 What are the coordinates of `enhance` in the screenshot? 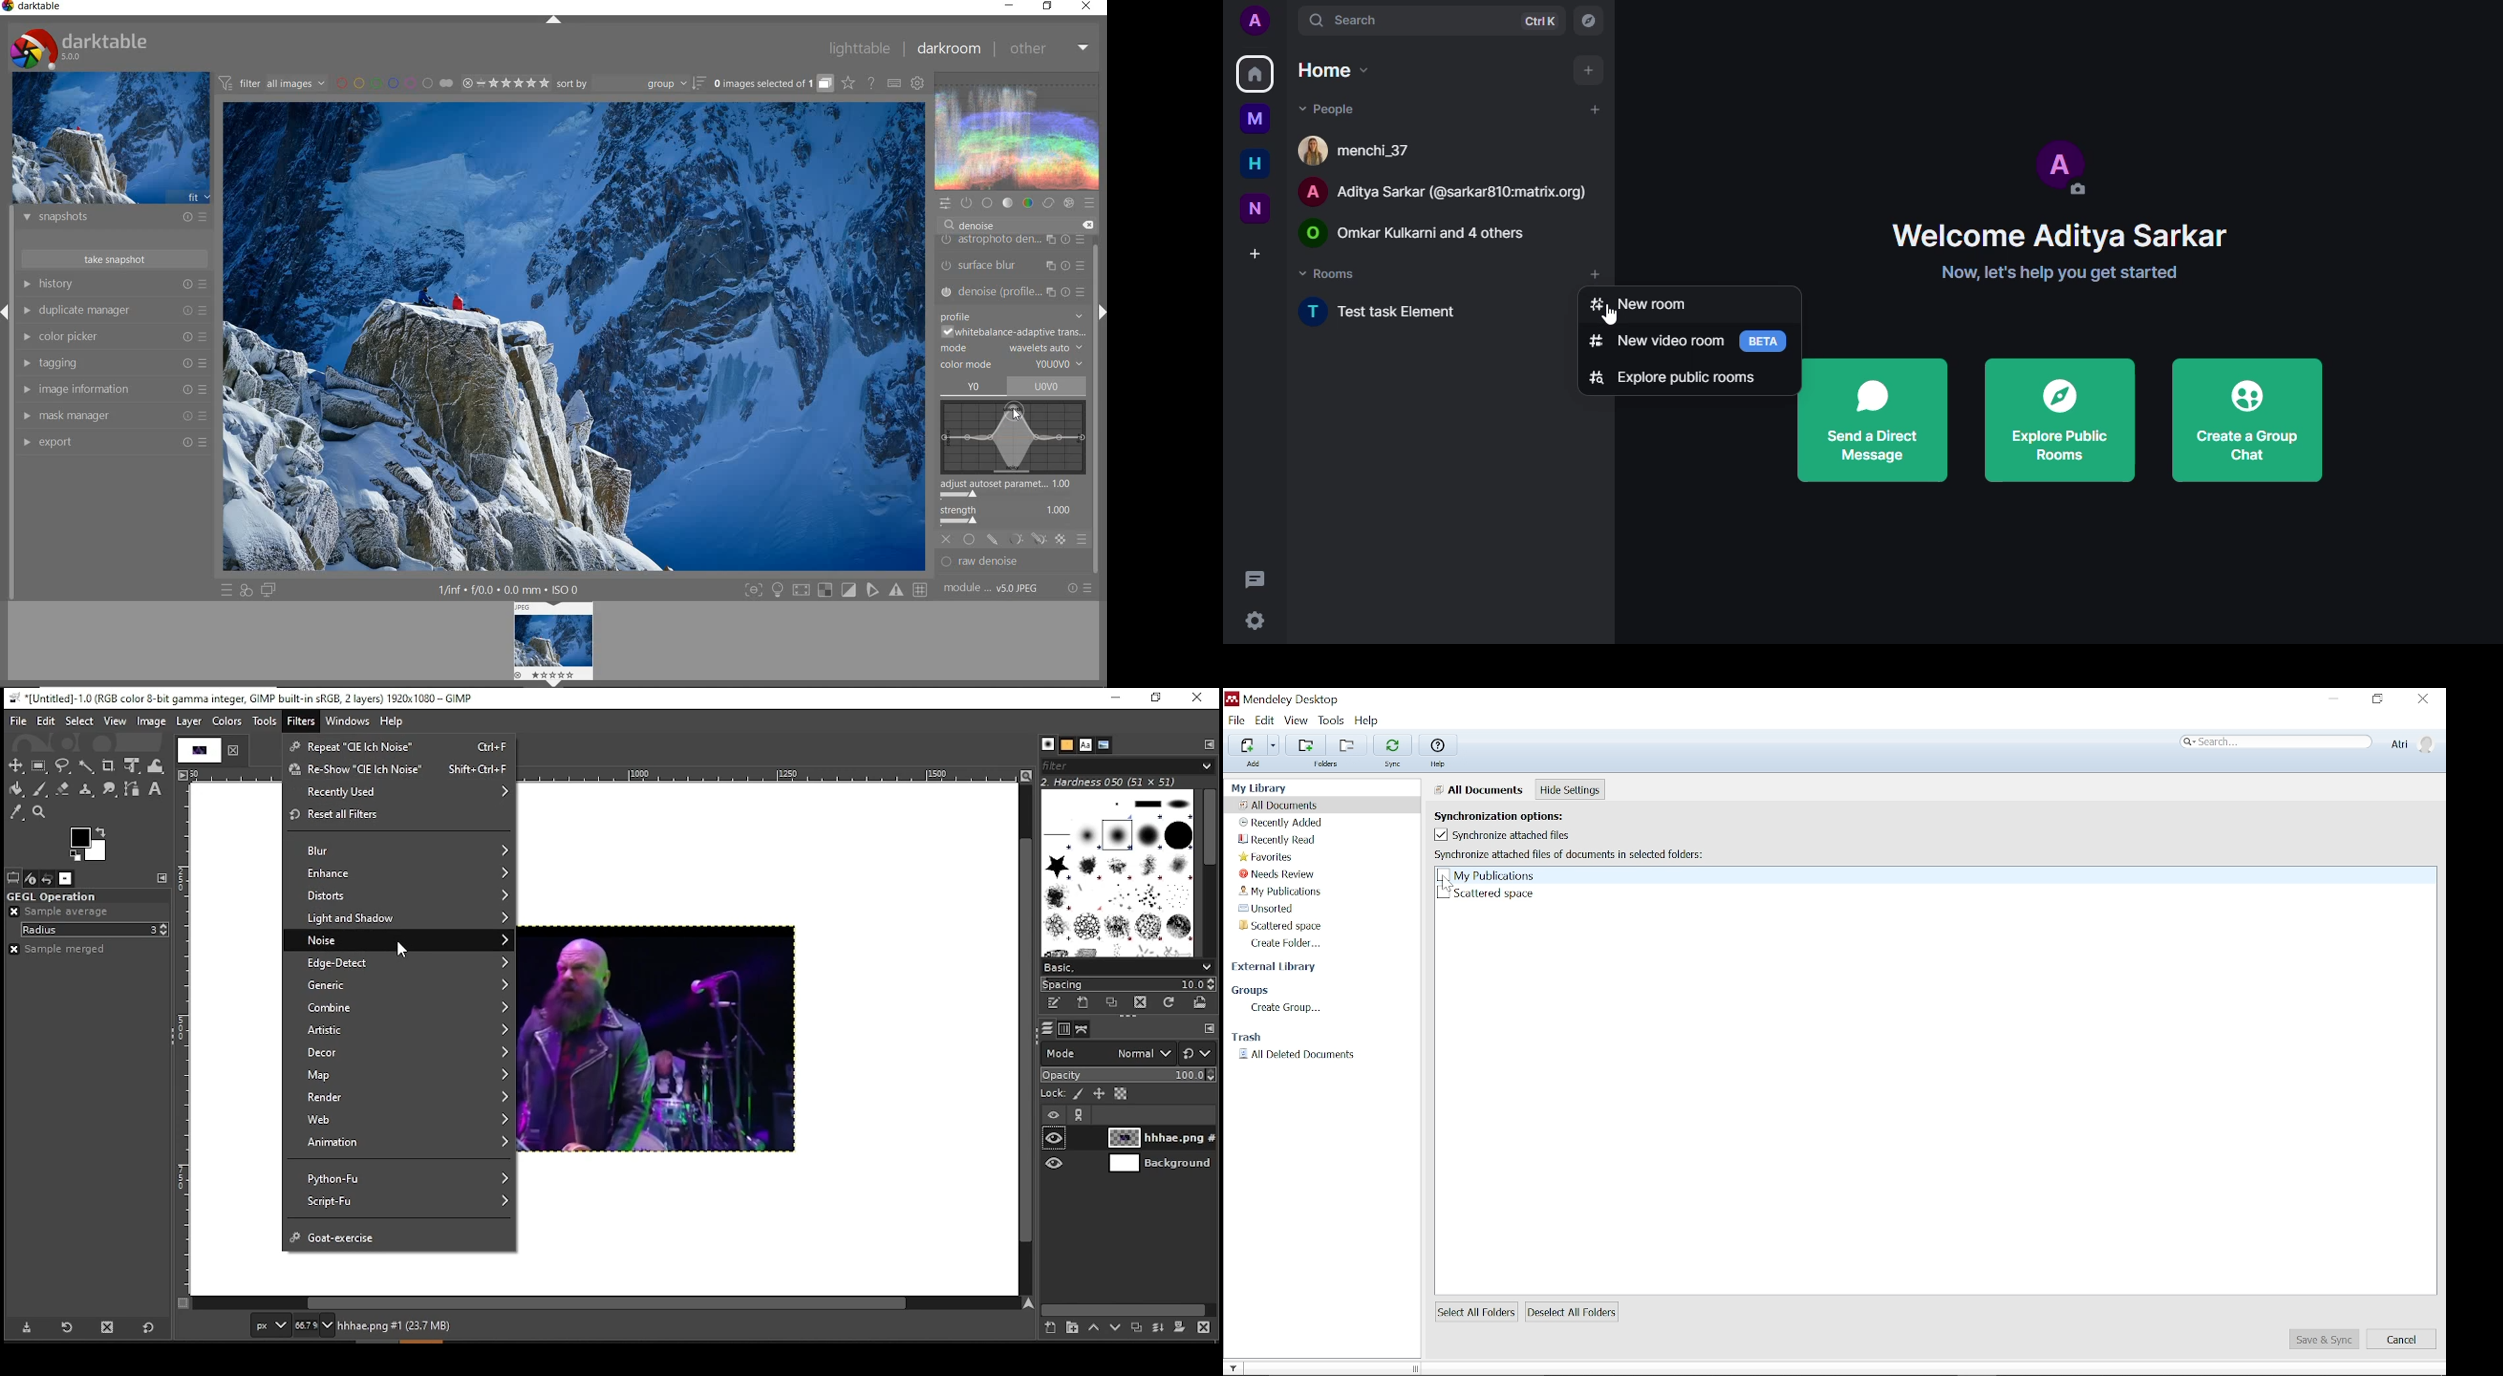 It's located at (400, 873).